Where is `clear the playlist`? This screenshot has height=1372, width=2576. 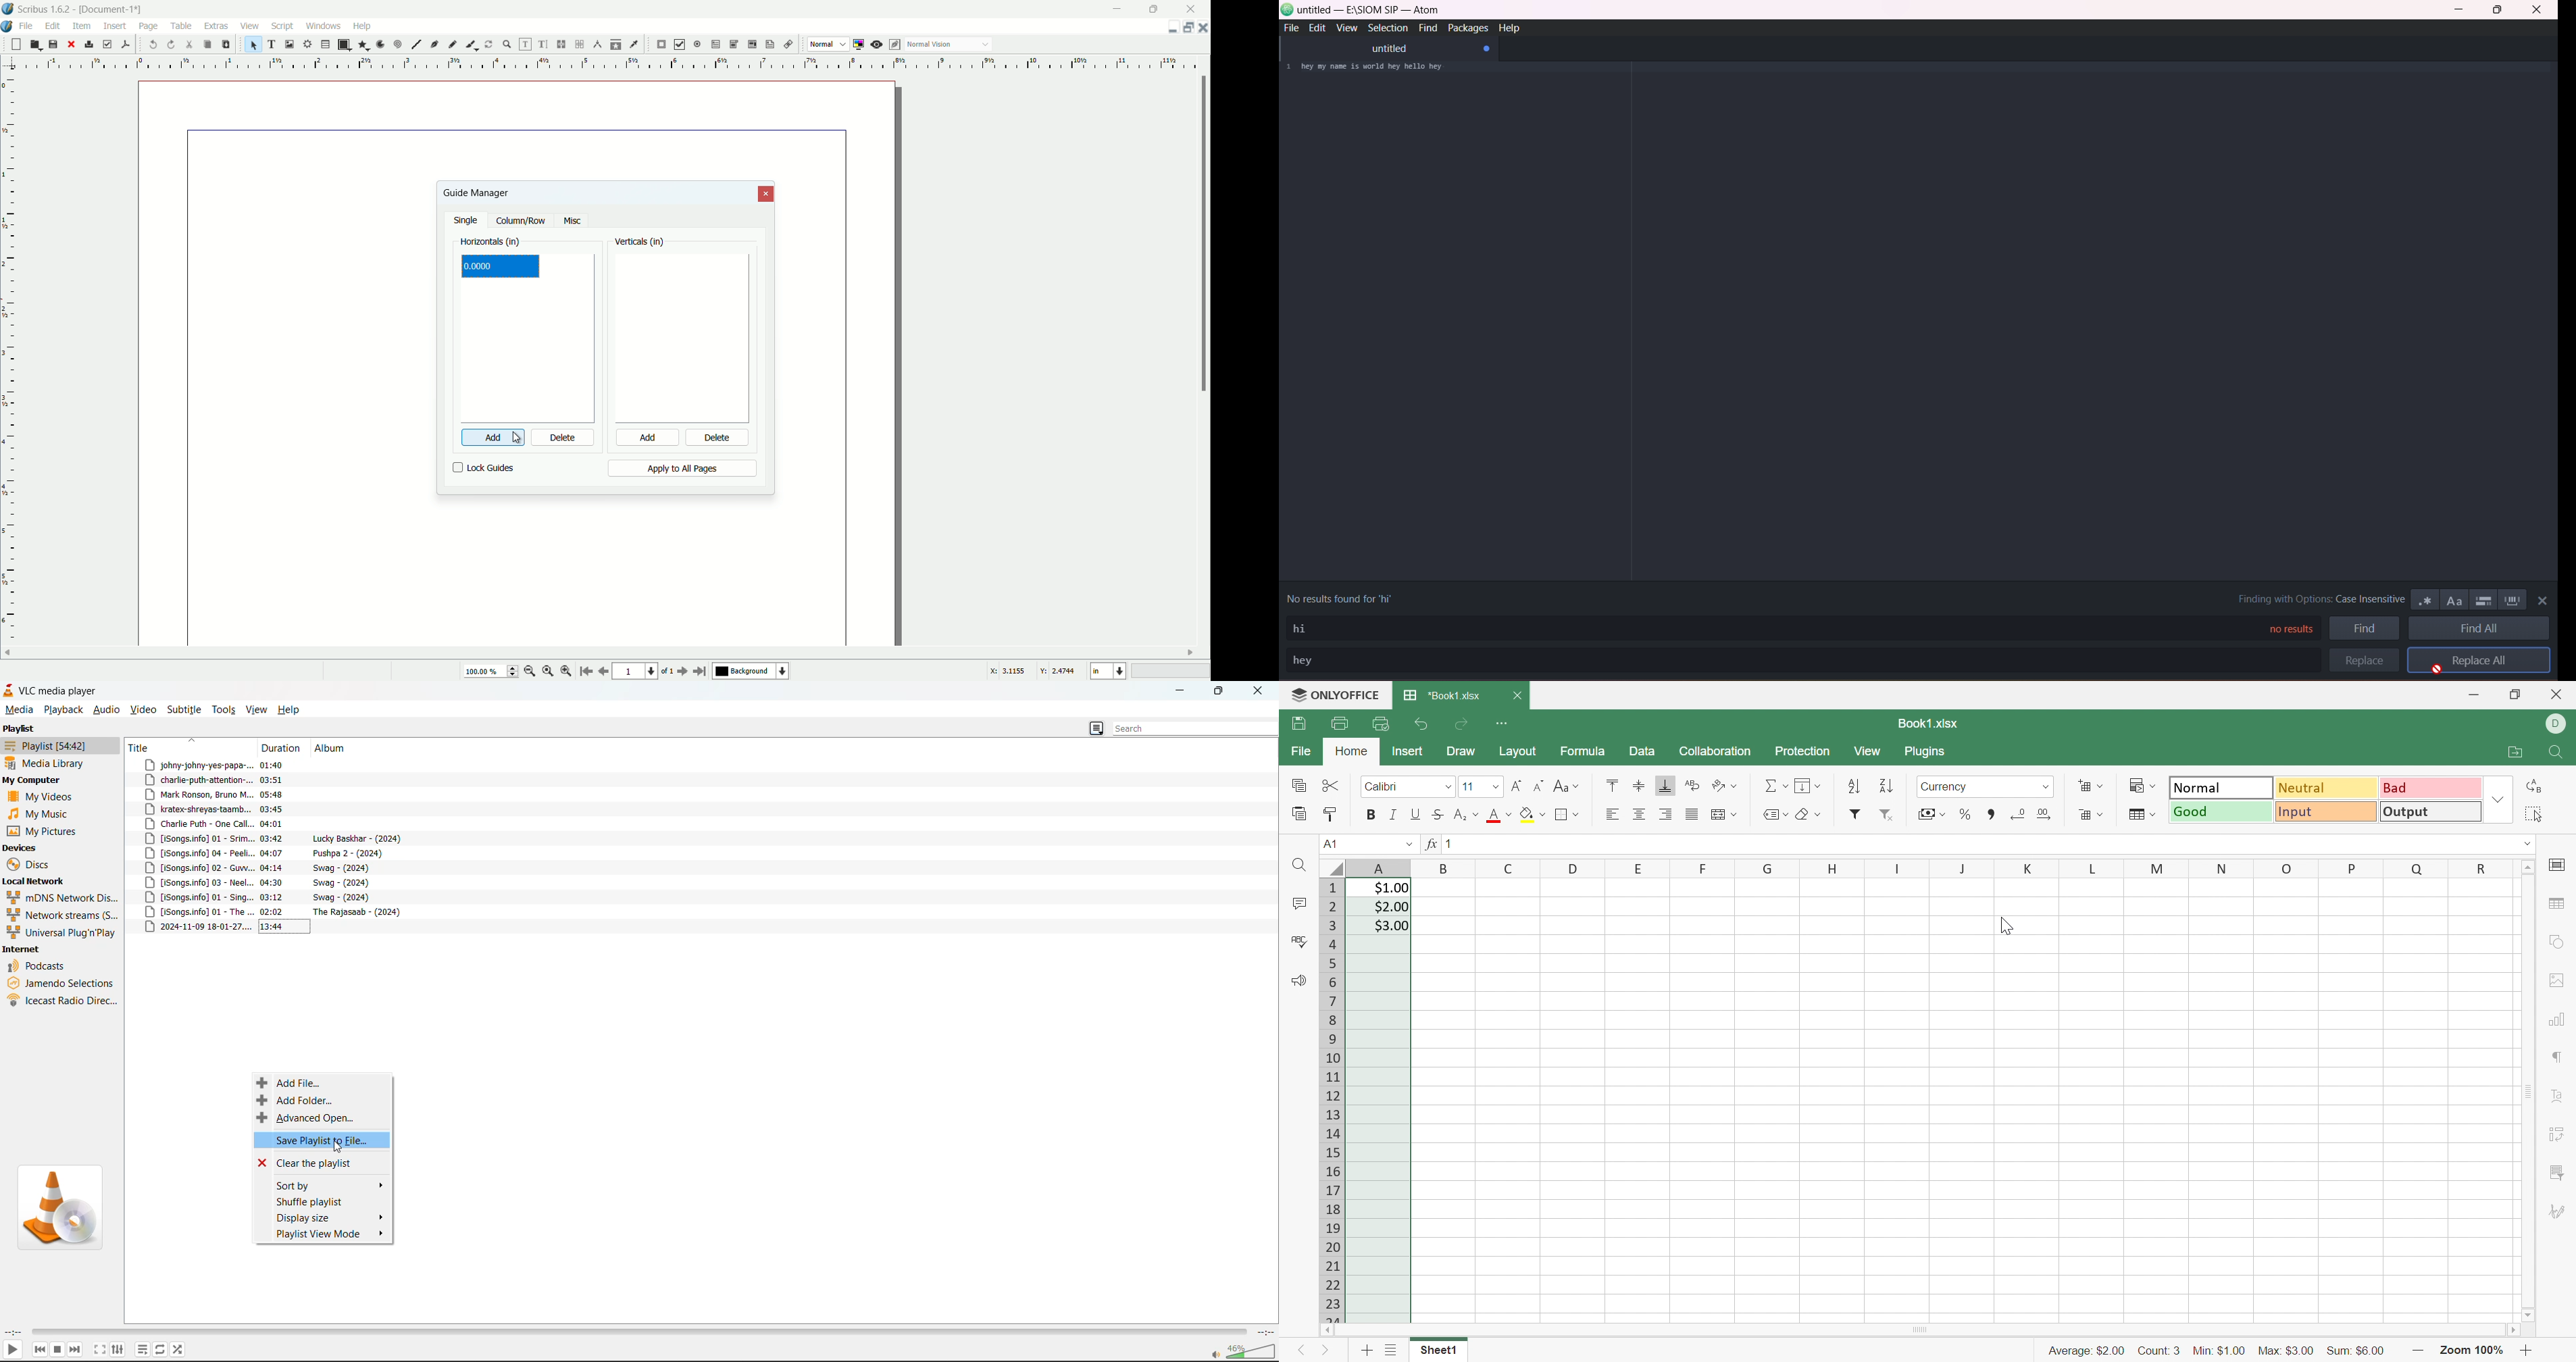
clear the playlist is located at coordinates (317, 1163).